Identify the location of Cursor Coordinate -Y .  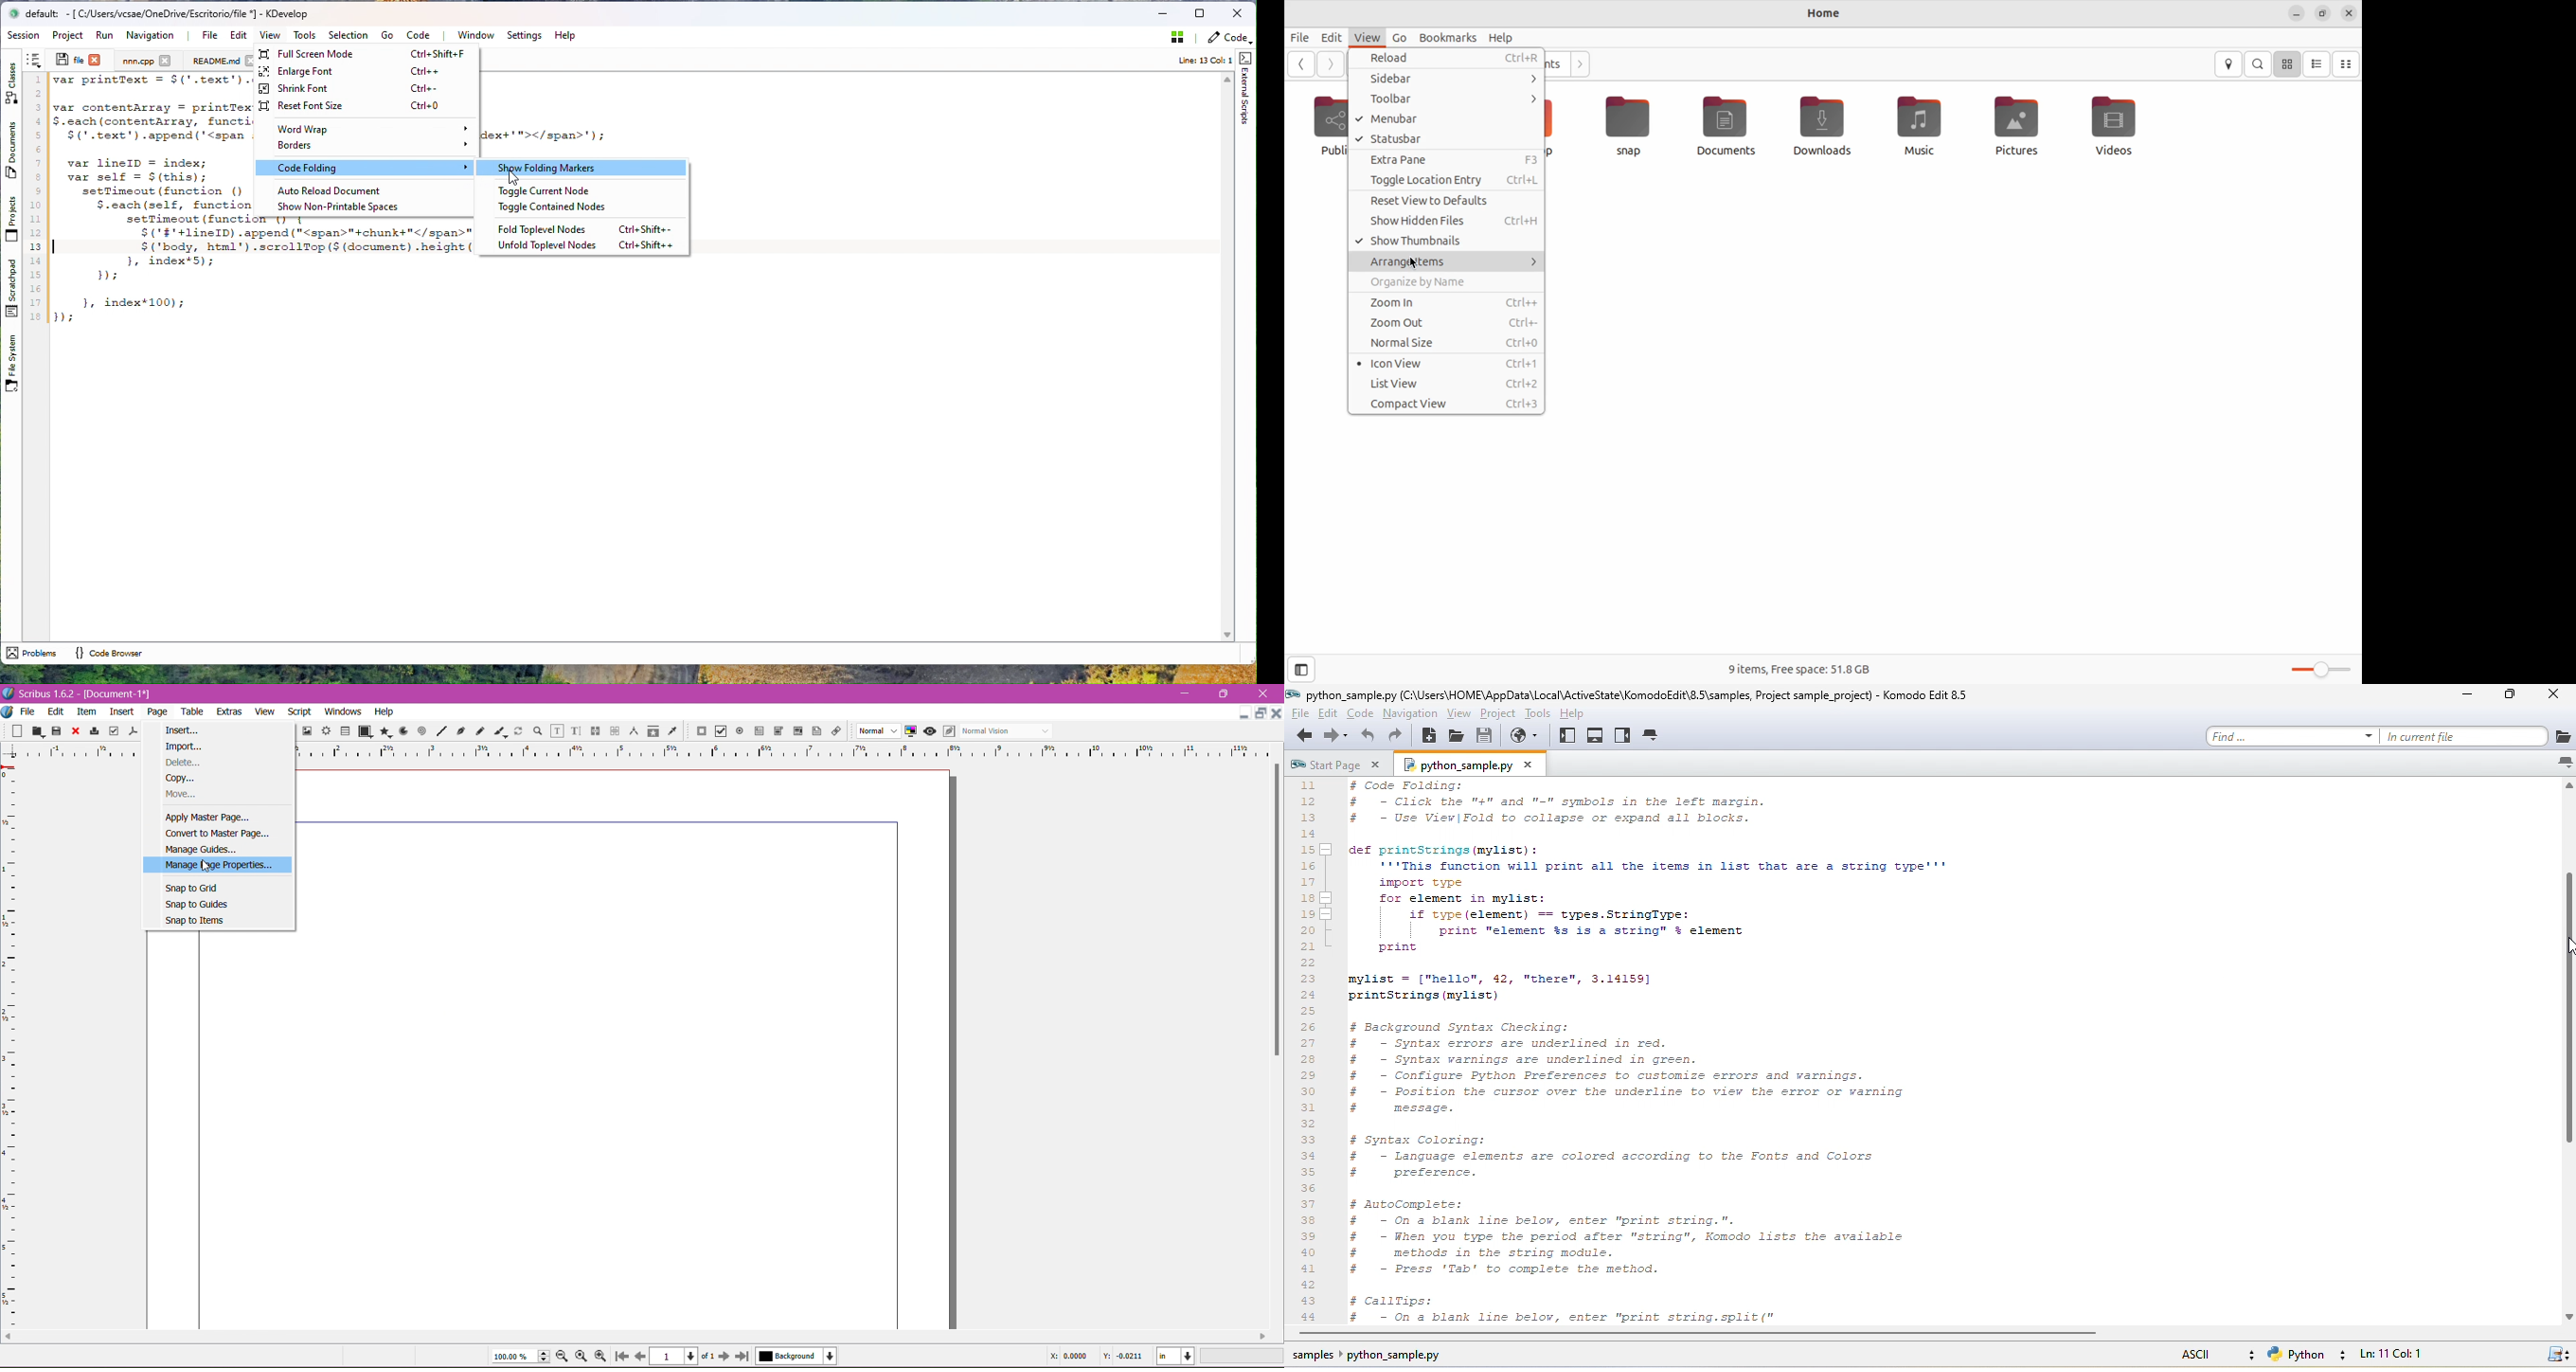
(1121, 1357).